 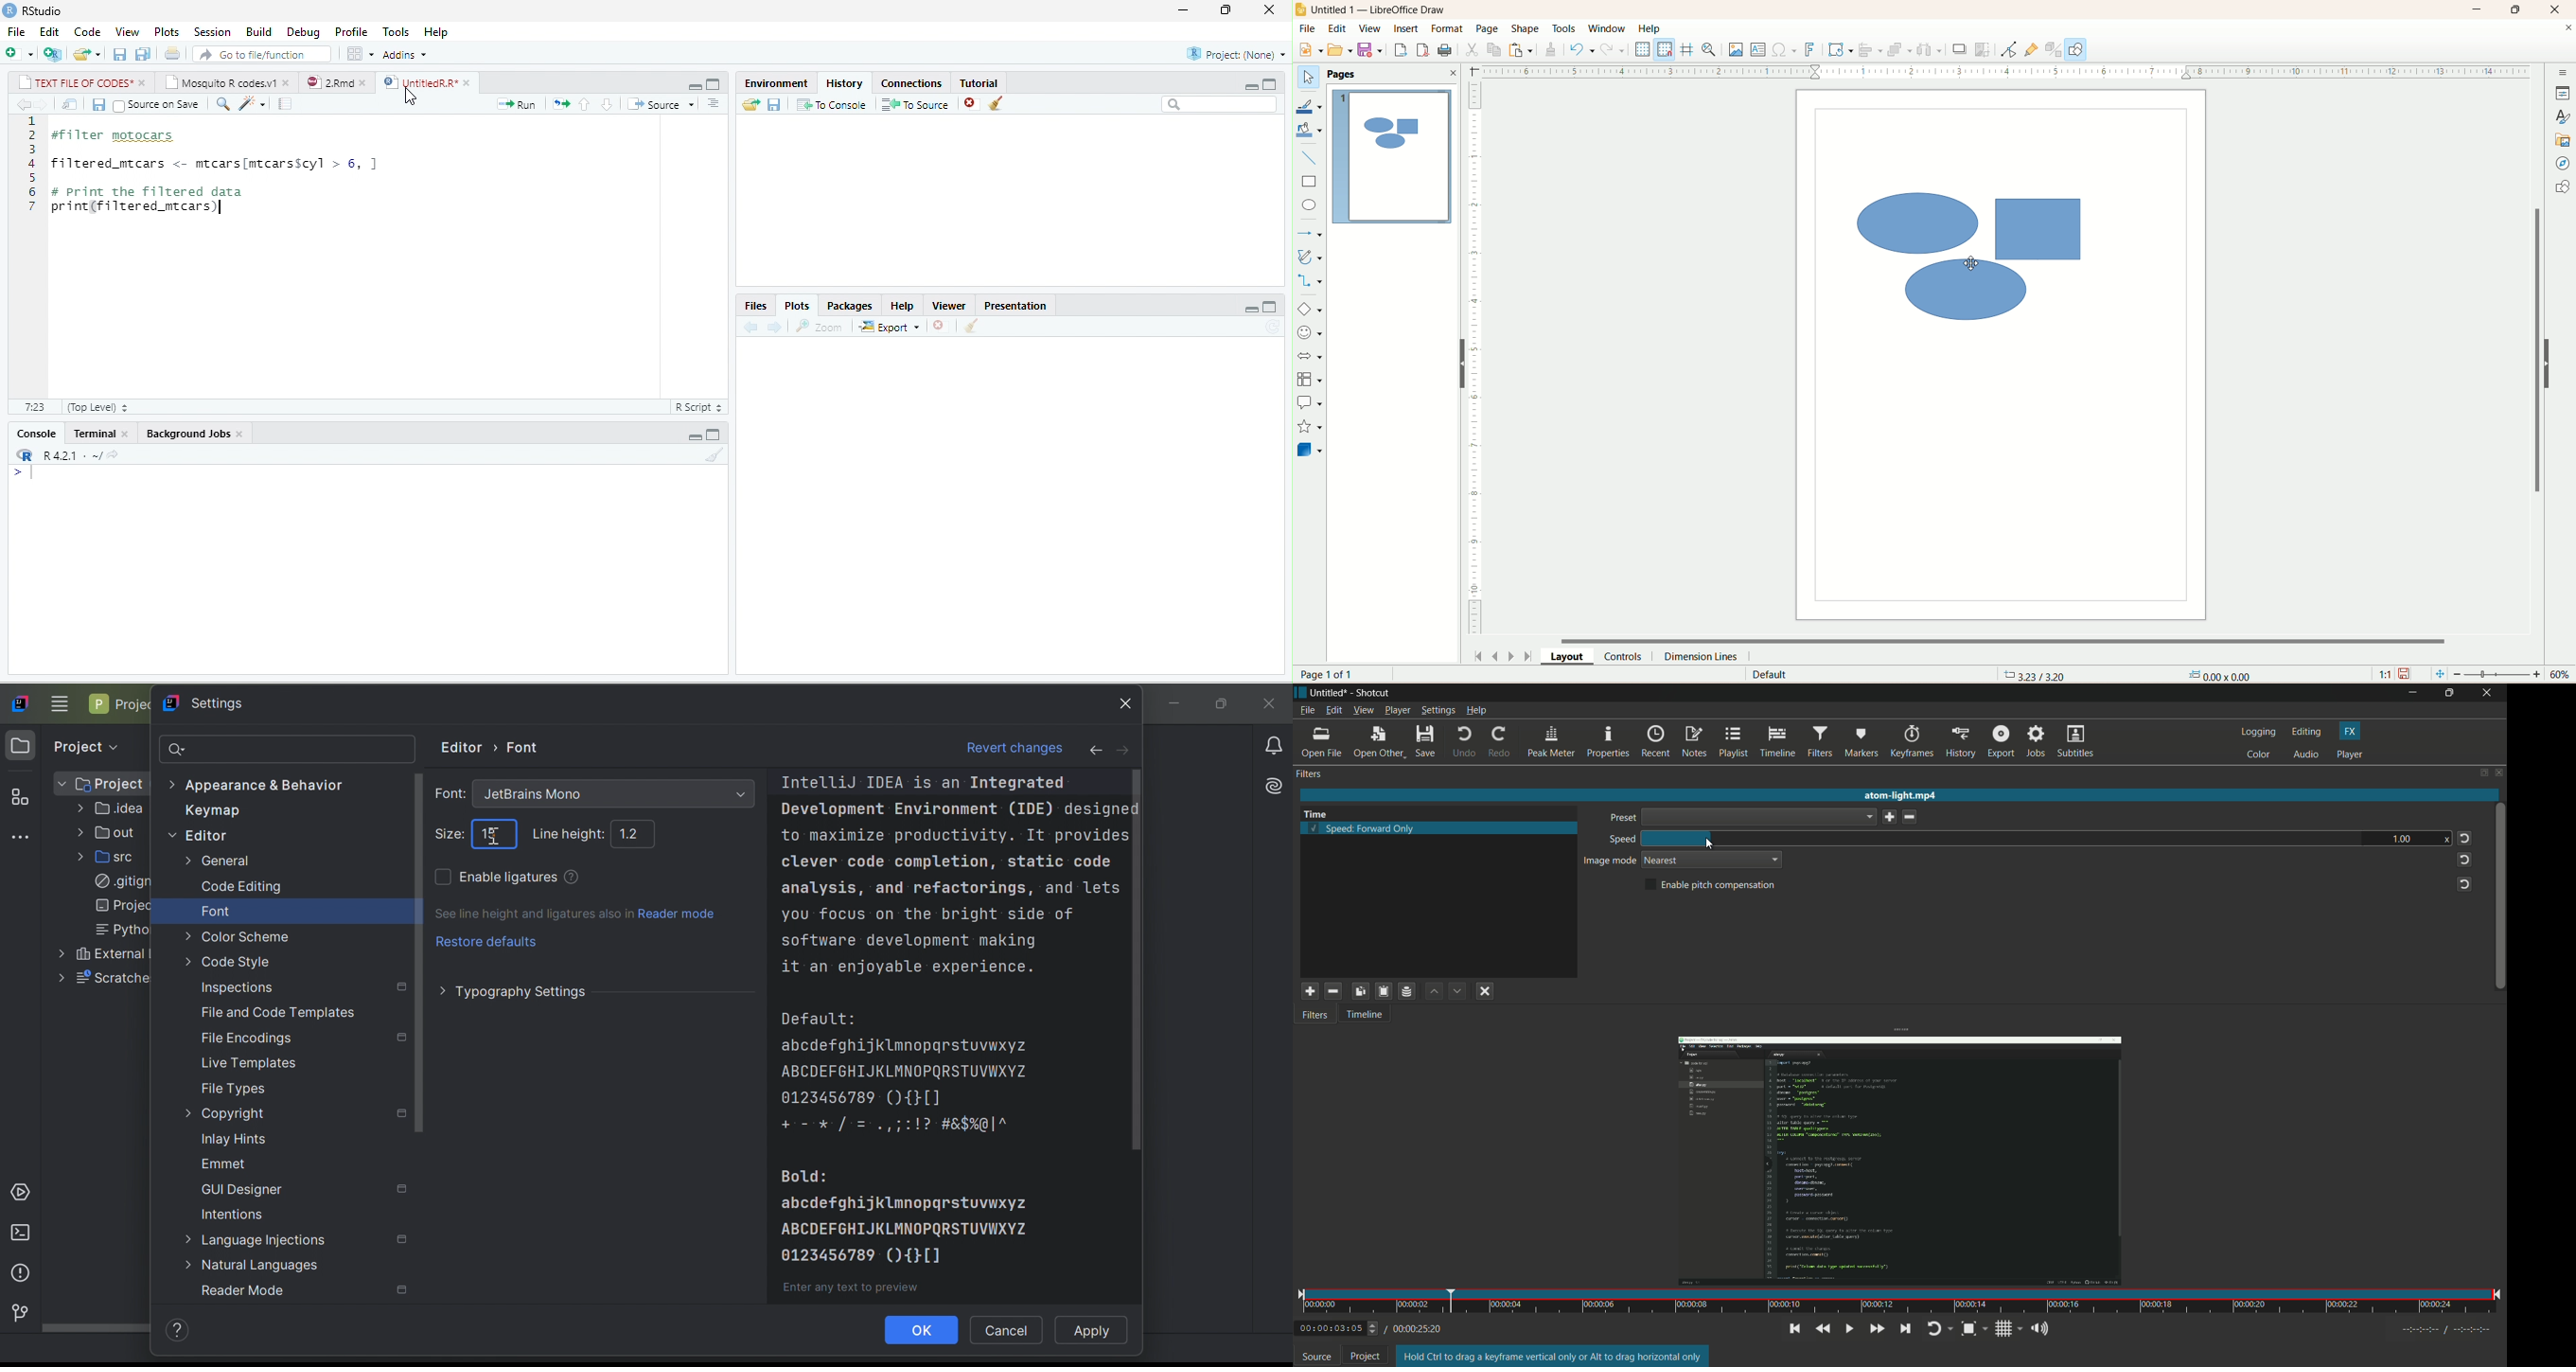 What do you see at coordinates (351, 32) in the screenshot?
I see `Profile` at bounding box center [351, 32].